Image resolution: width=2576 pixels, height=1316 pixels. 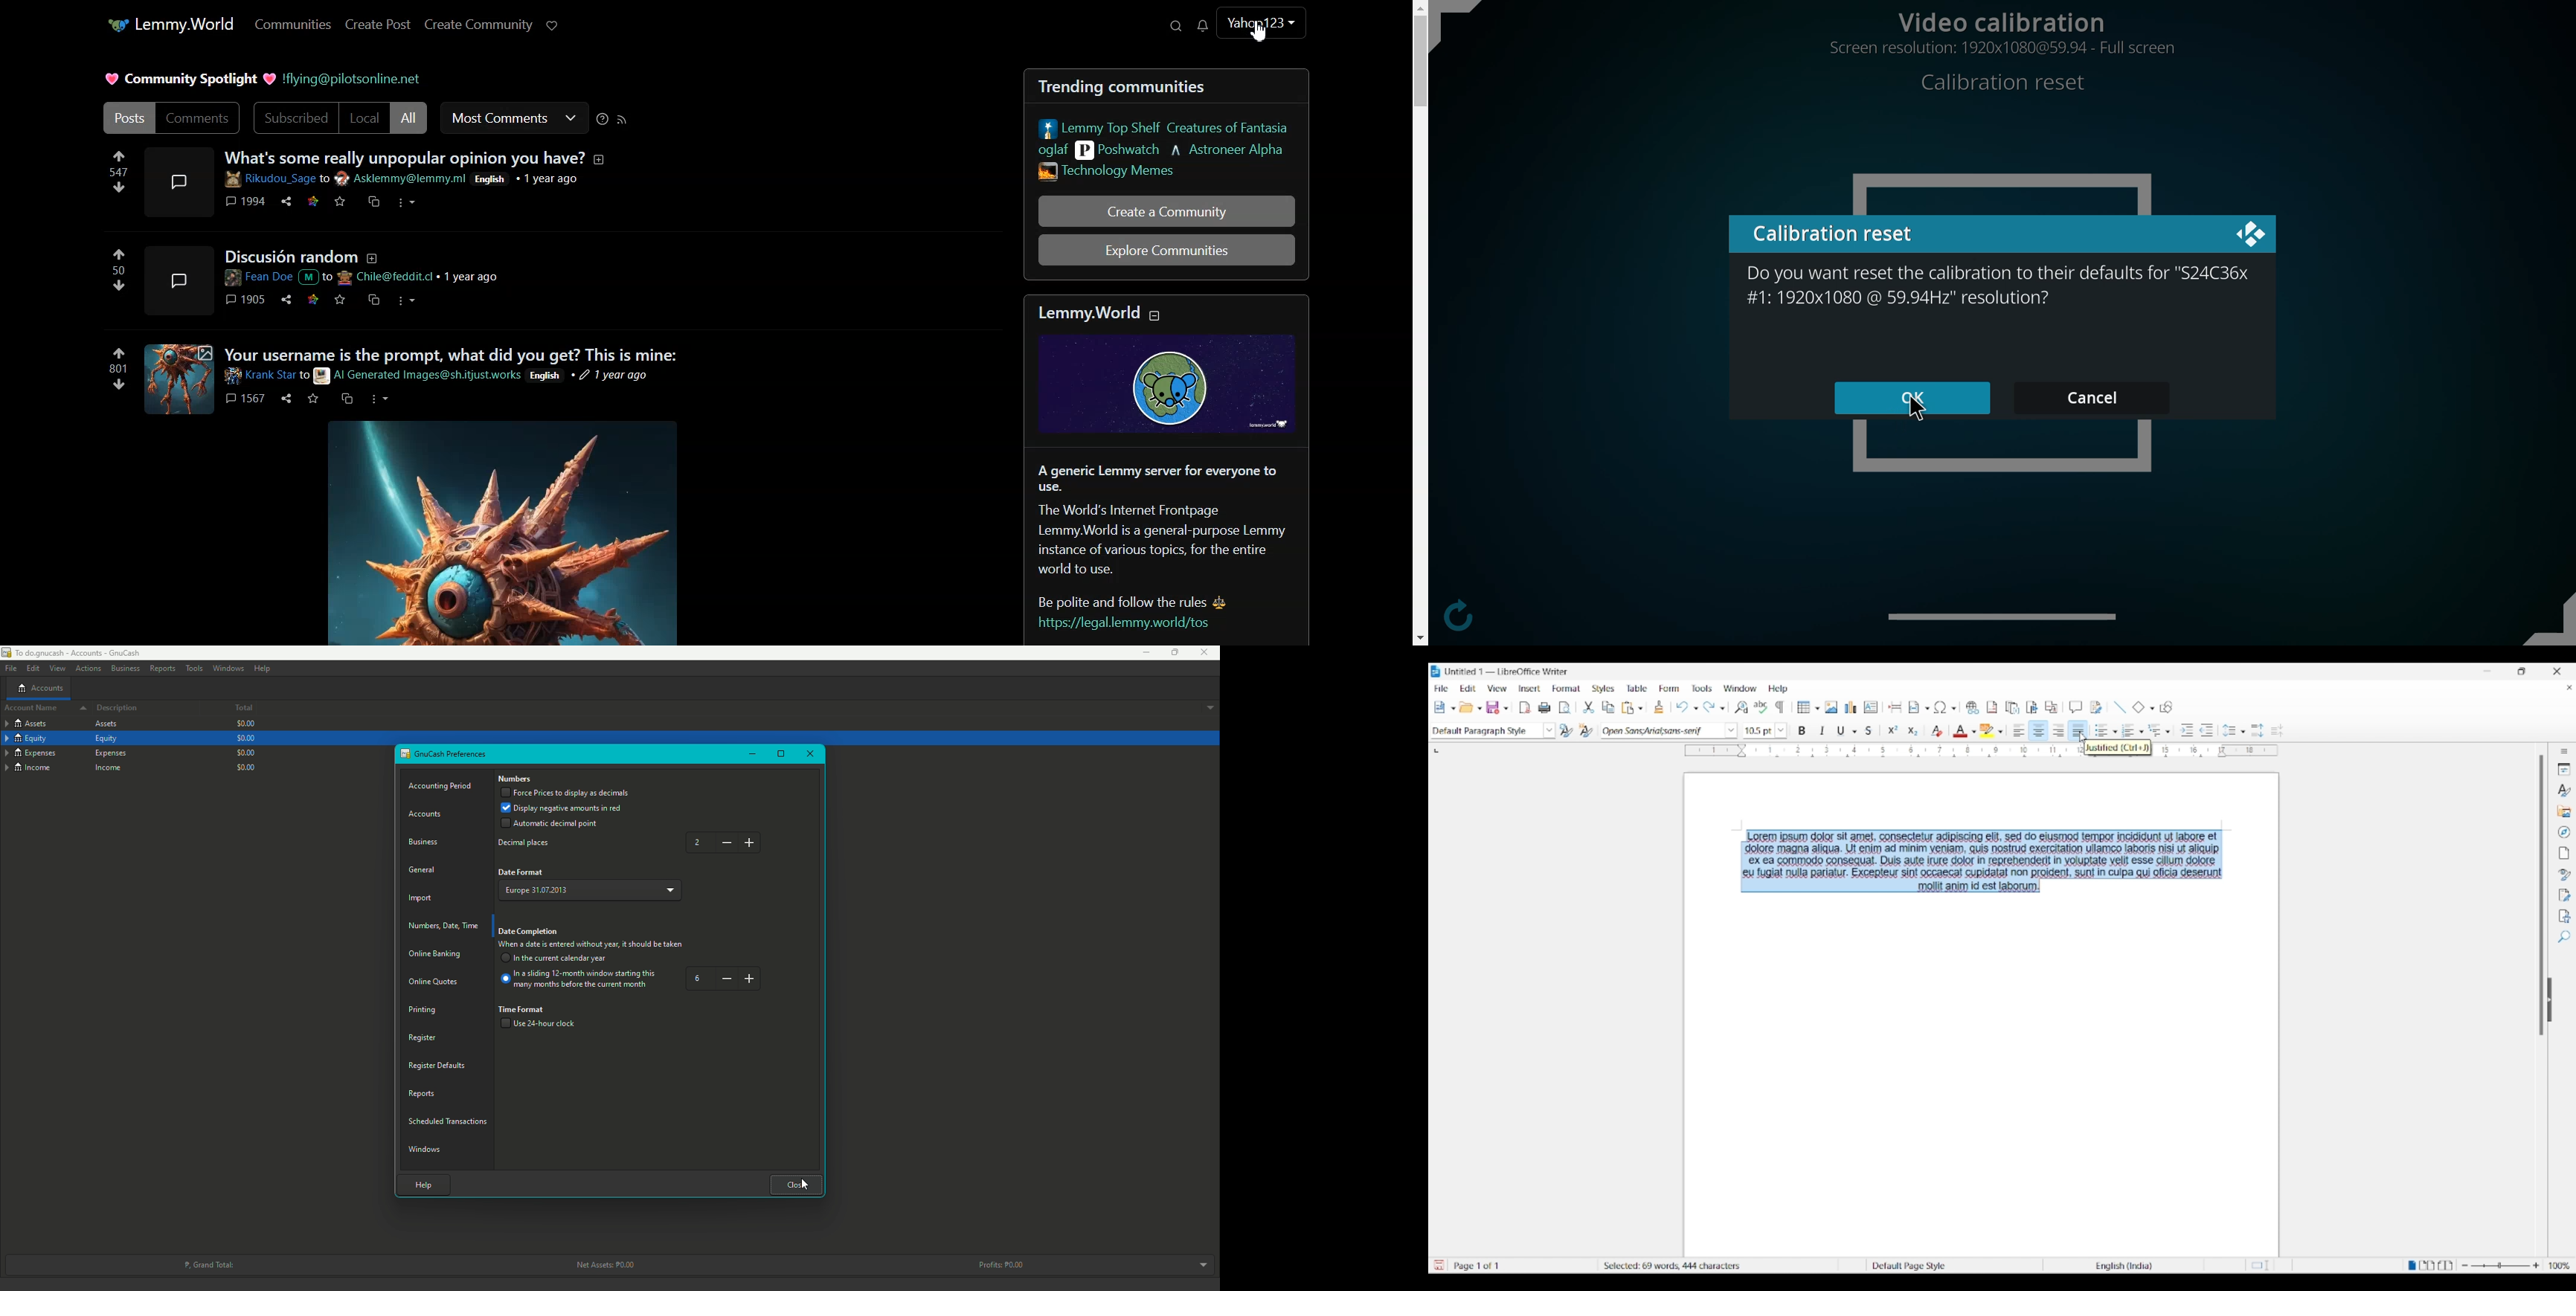 What do you see at coordinates (1913, 732) in the screenshot?
I see `Subscript` at bounding box center [1913, 732].